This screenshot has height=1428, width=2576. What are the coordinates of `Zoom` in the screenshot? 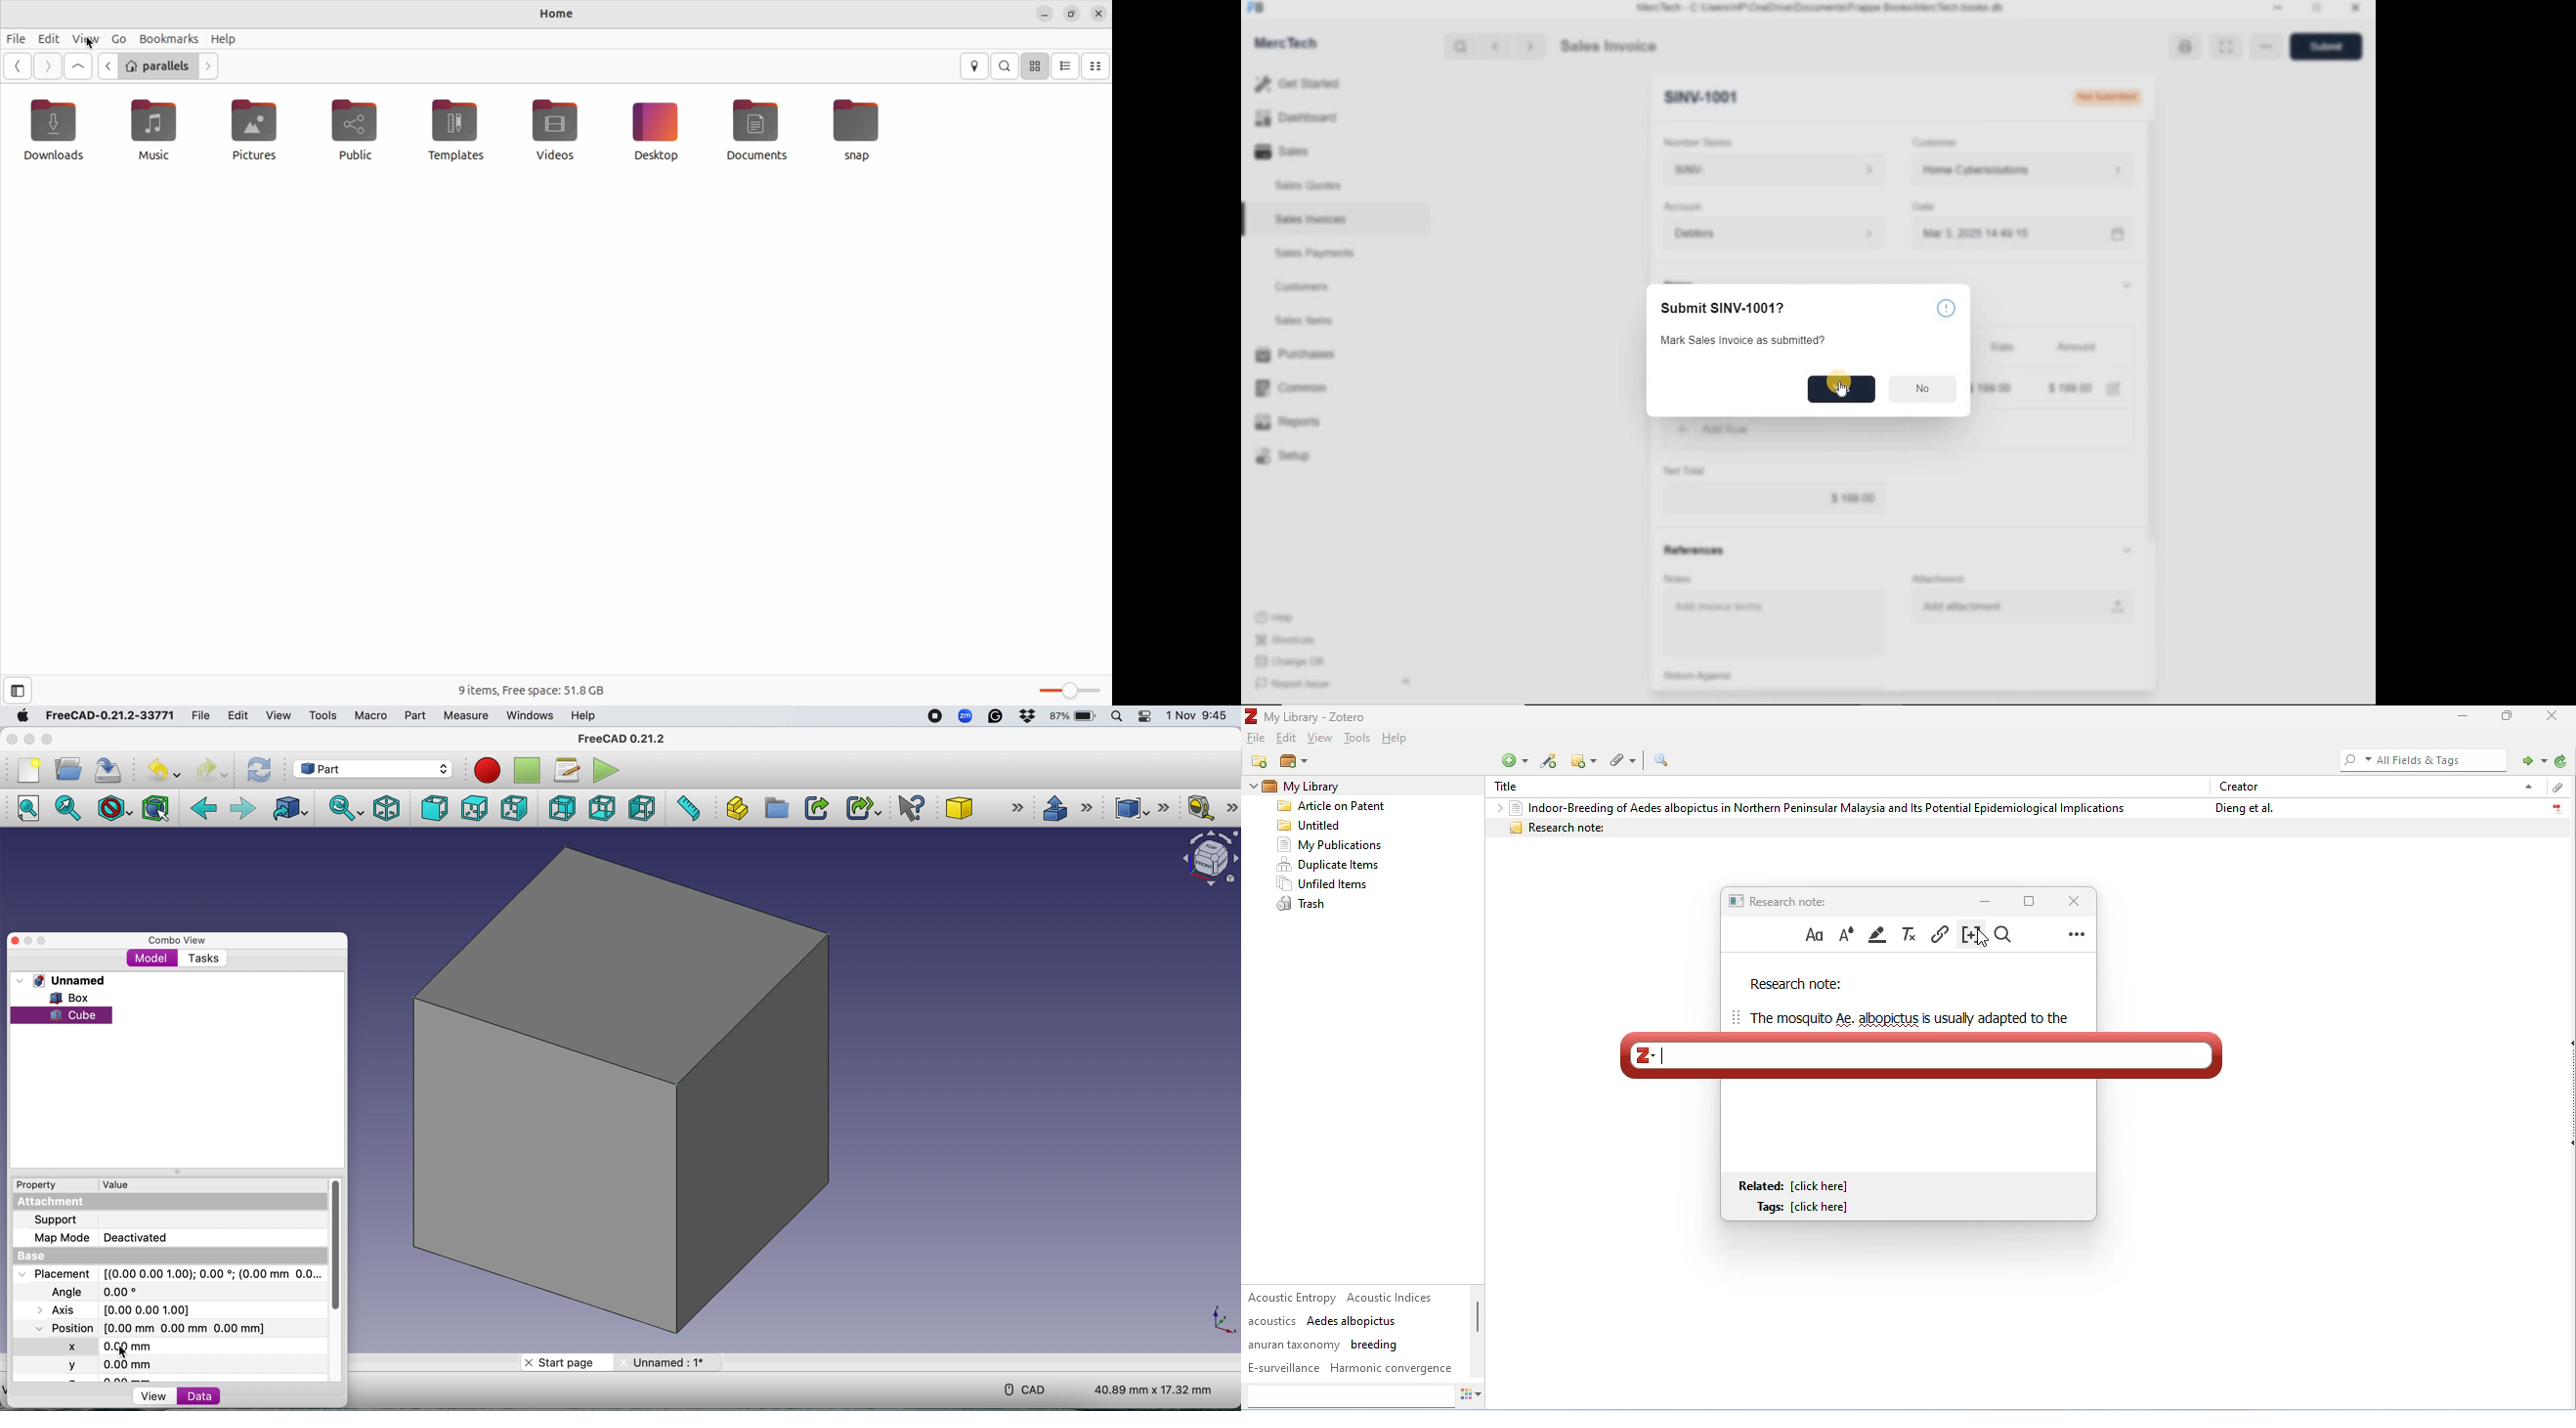 It's located at (966, 718).